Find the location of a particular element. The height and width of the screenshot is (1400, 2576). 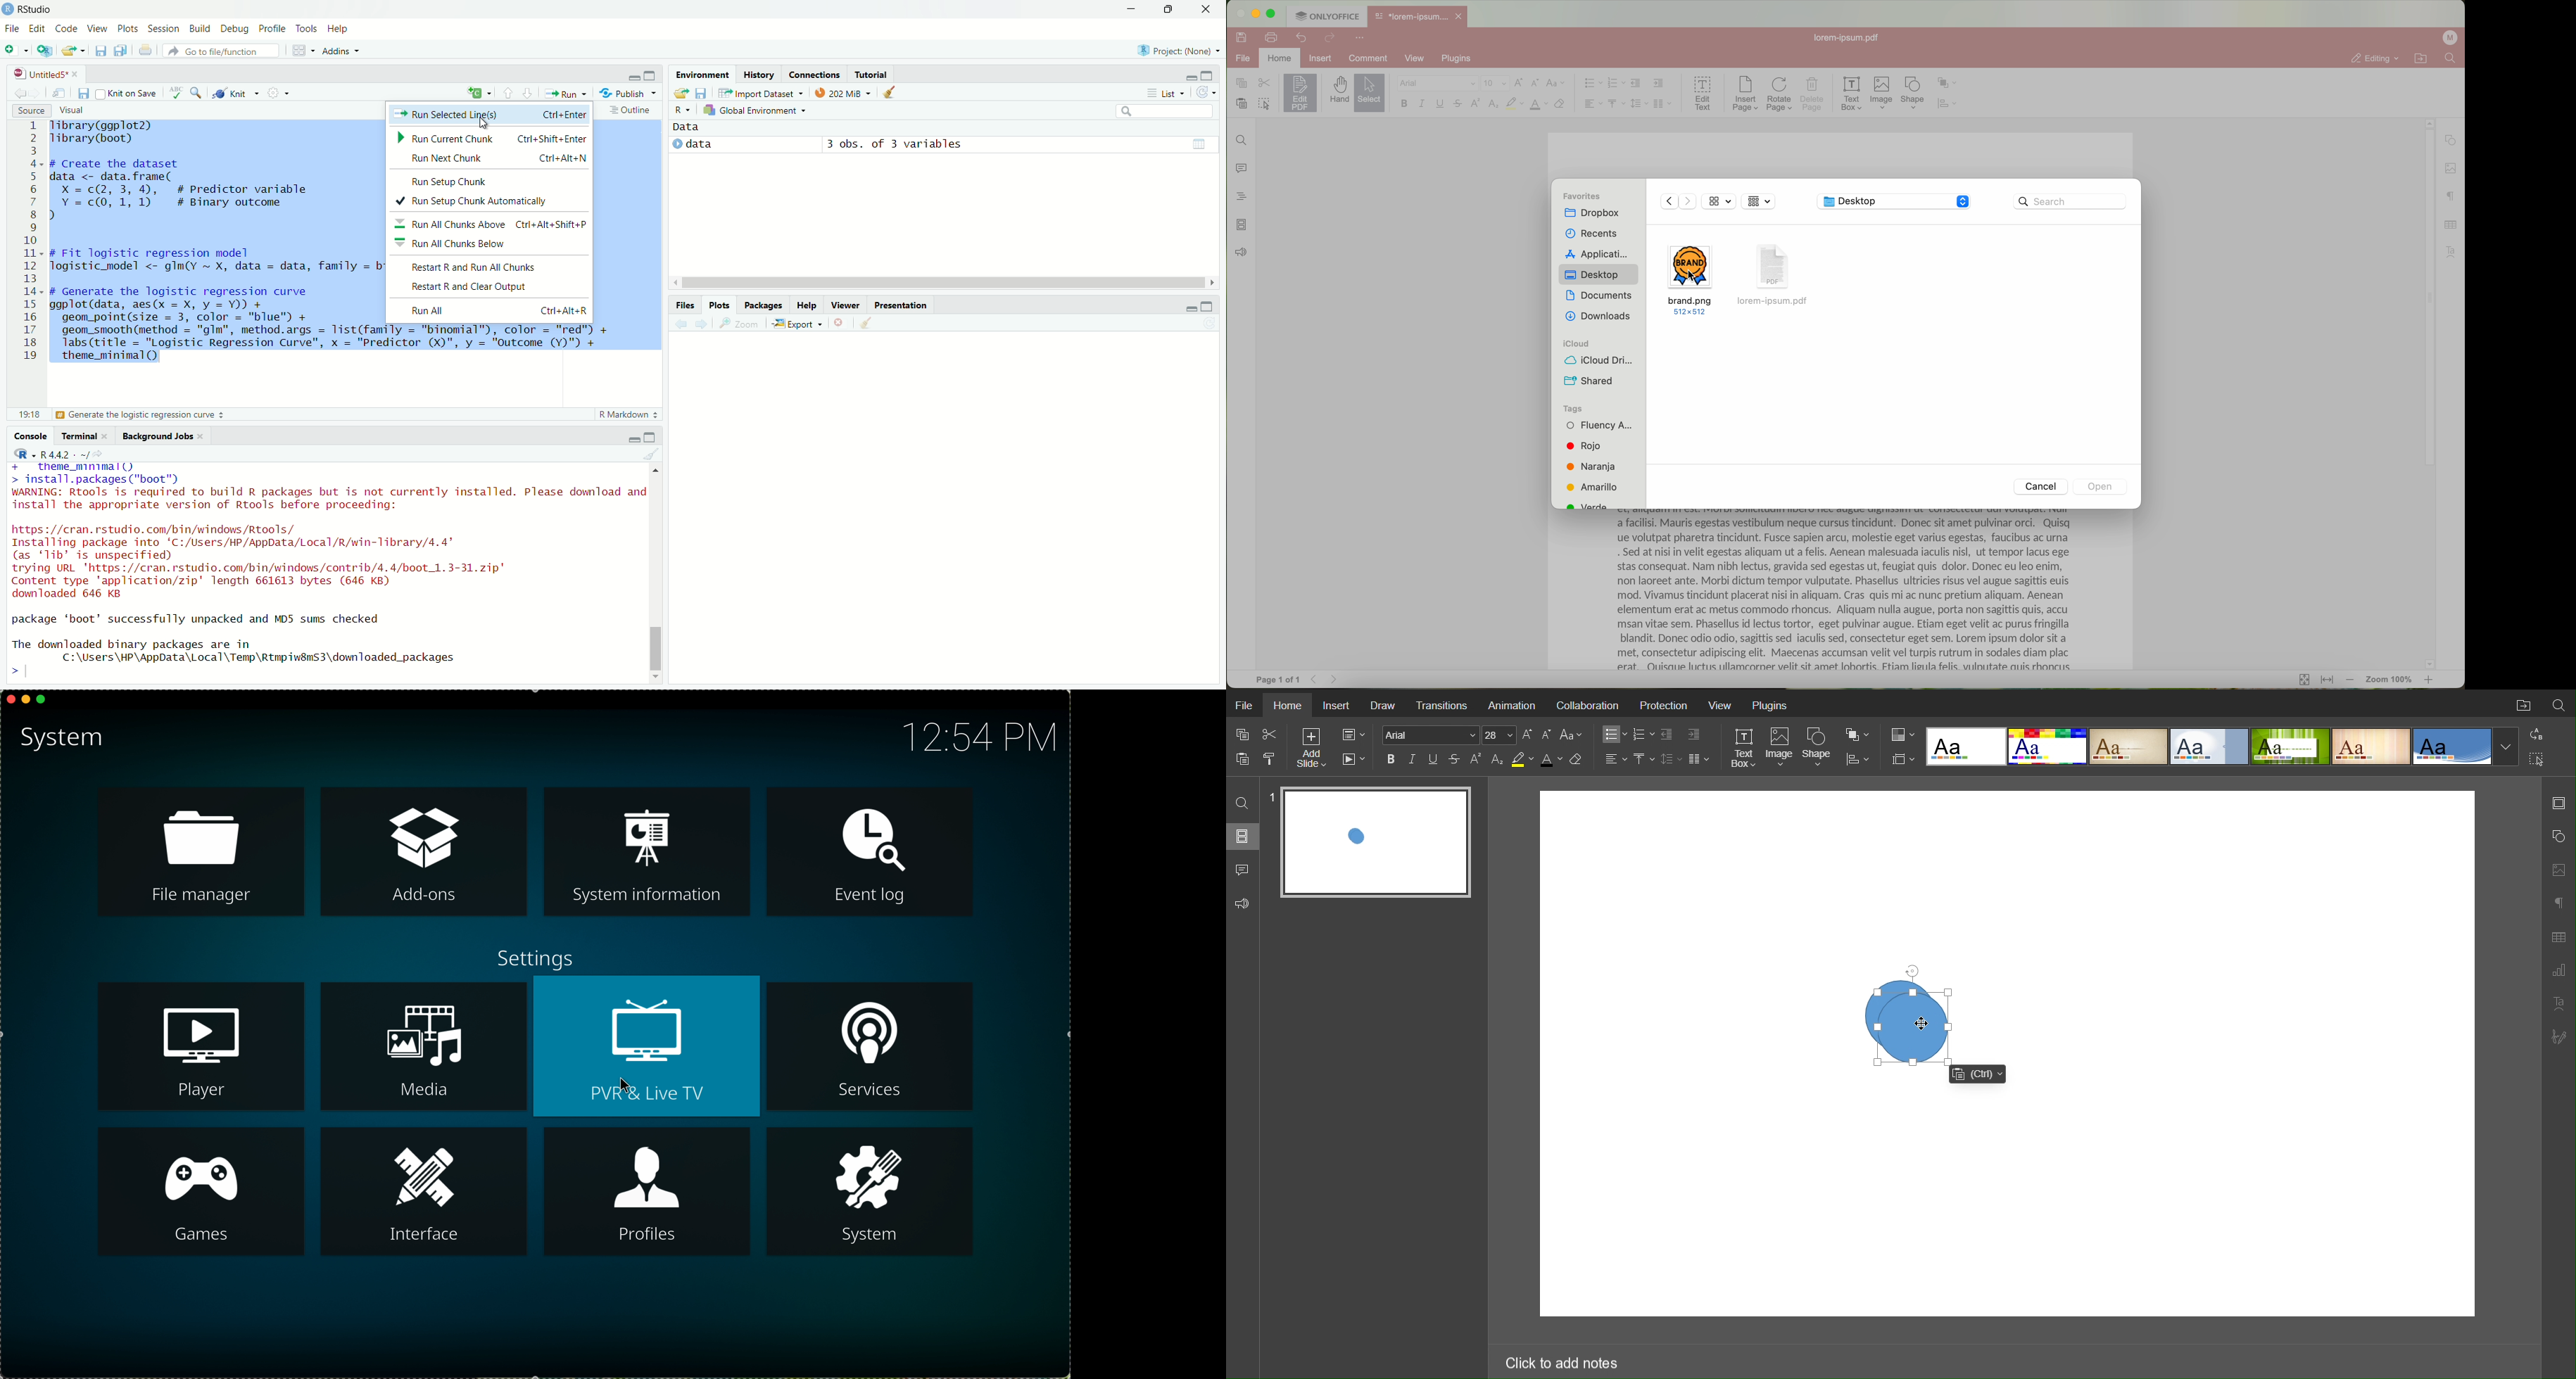

Selection is located at coordinates (2537, 758).